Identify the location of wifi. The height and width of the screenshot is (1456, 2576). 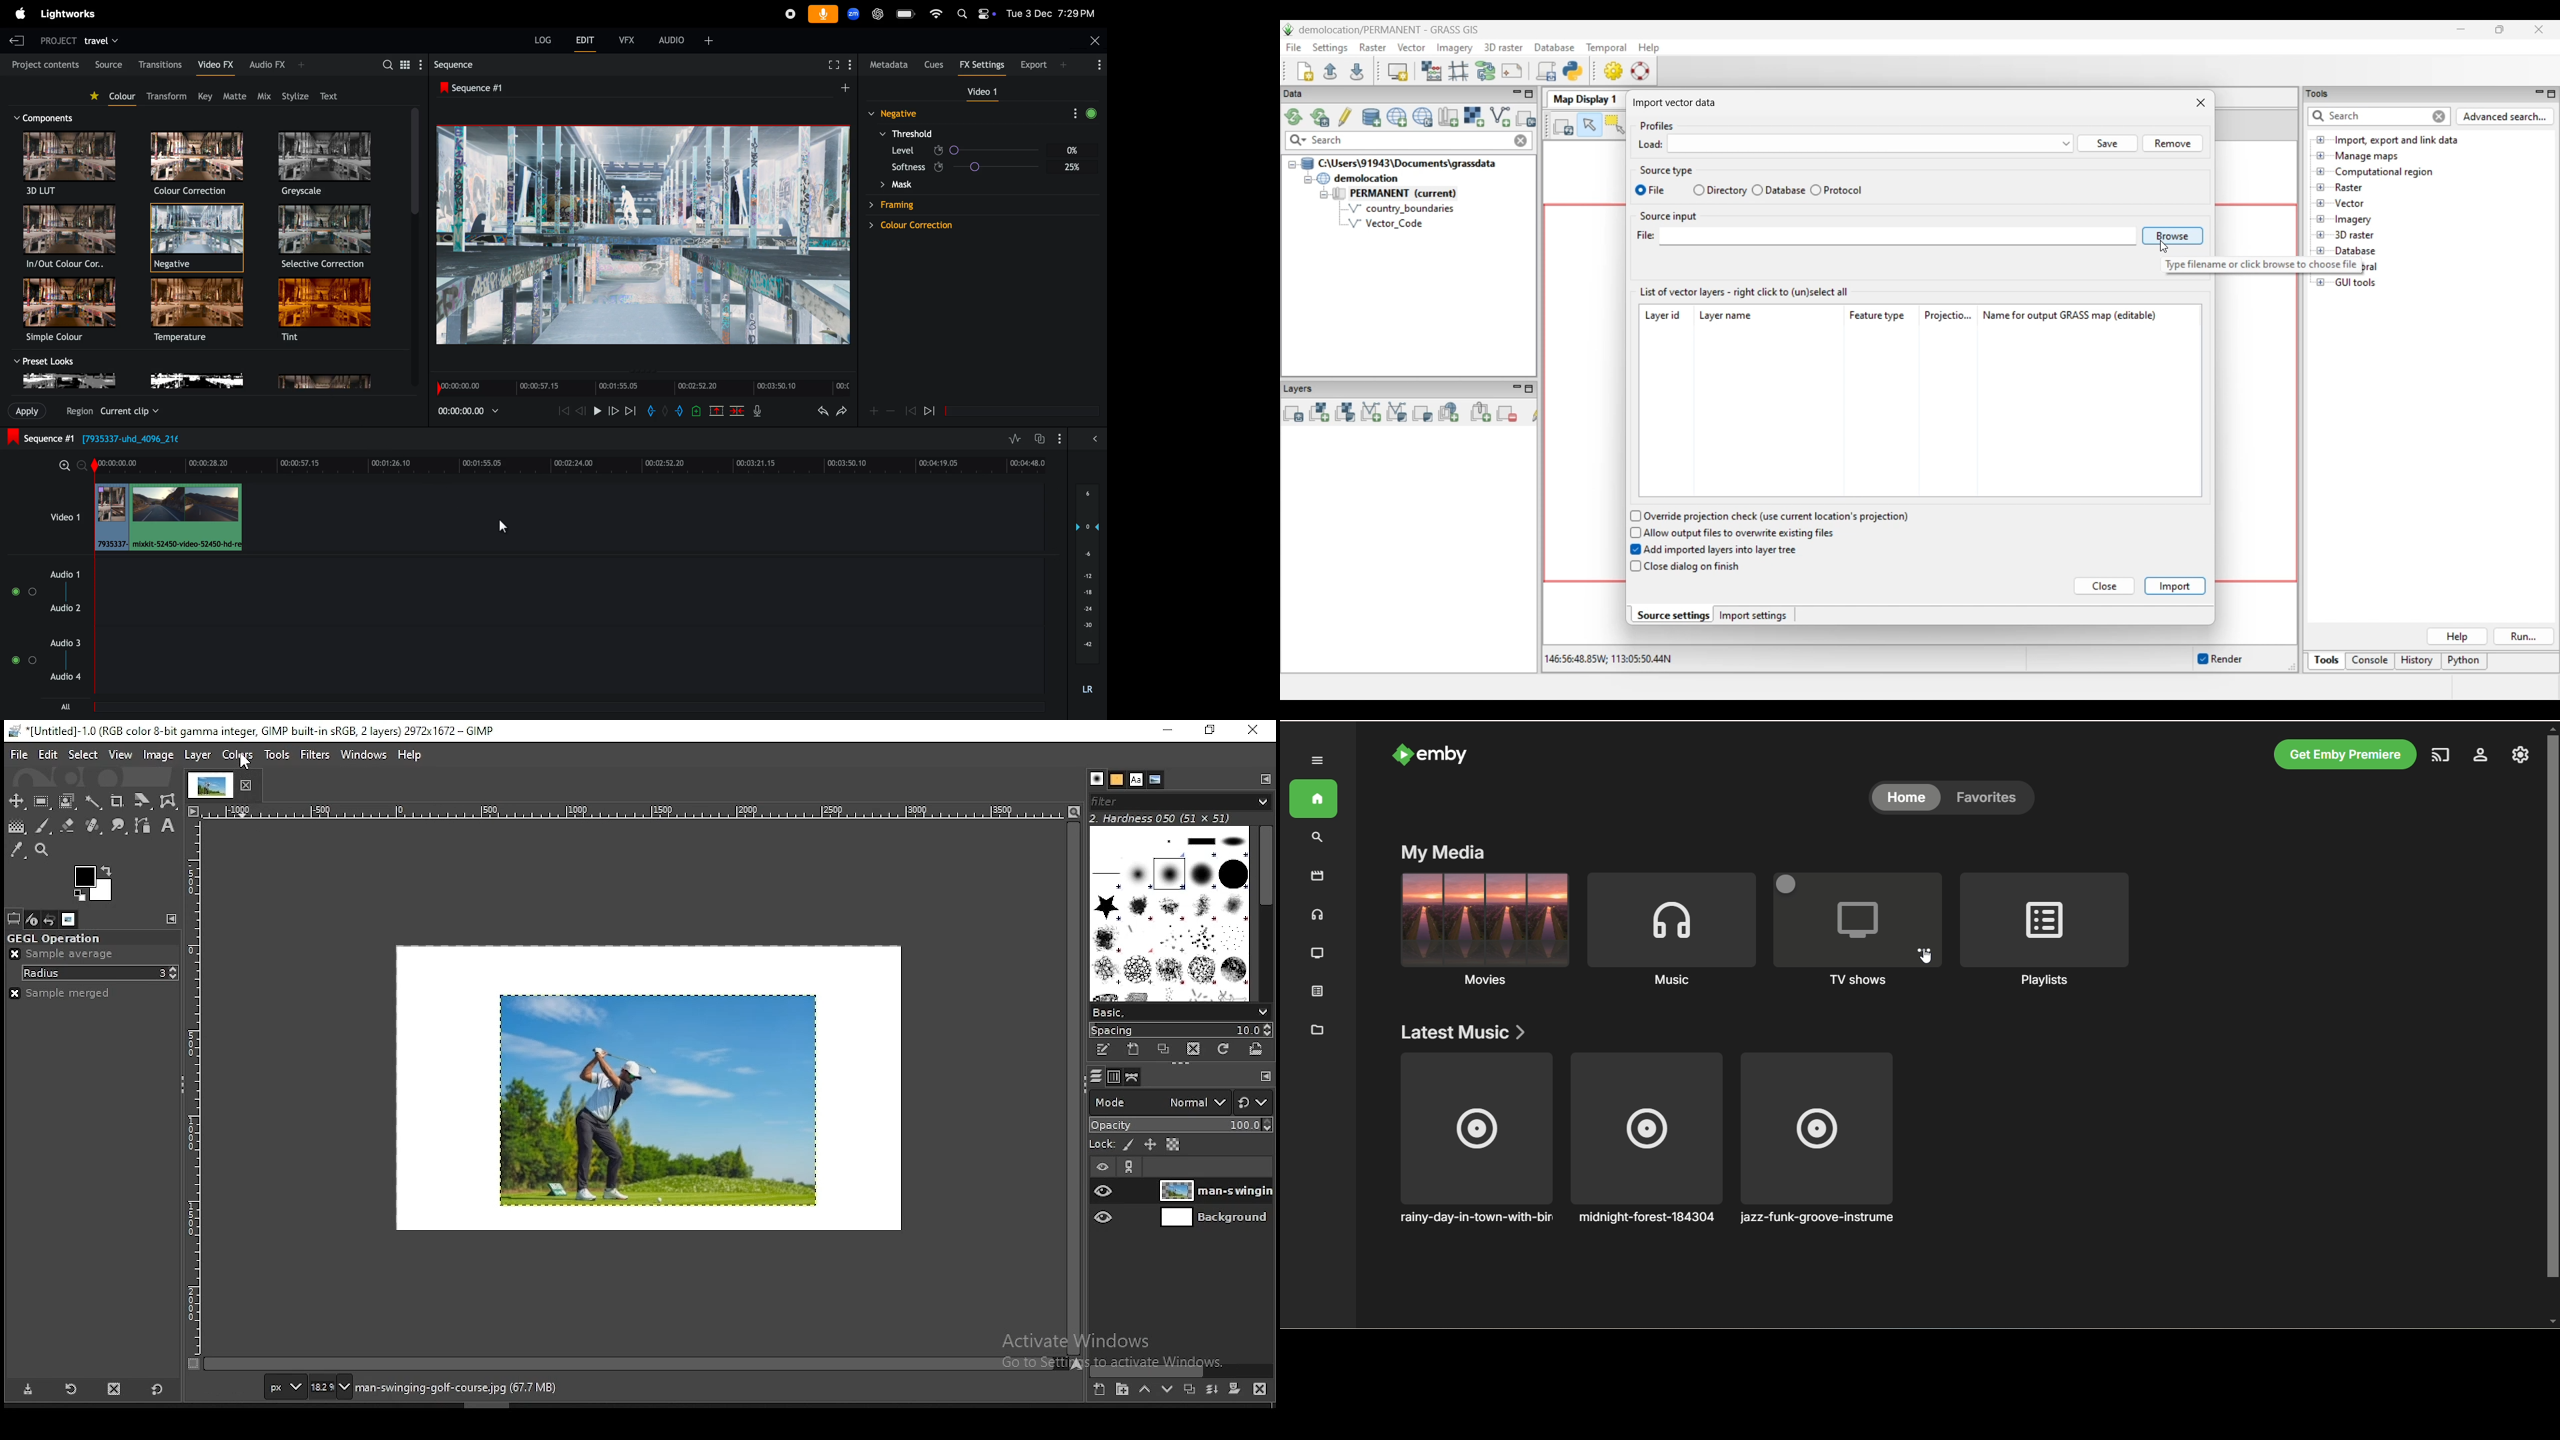
(936, 13).